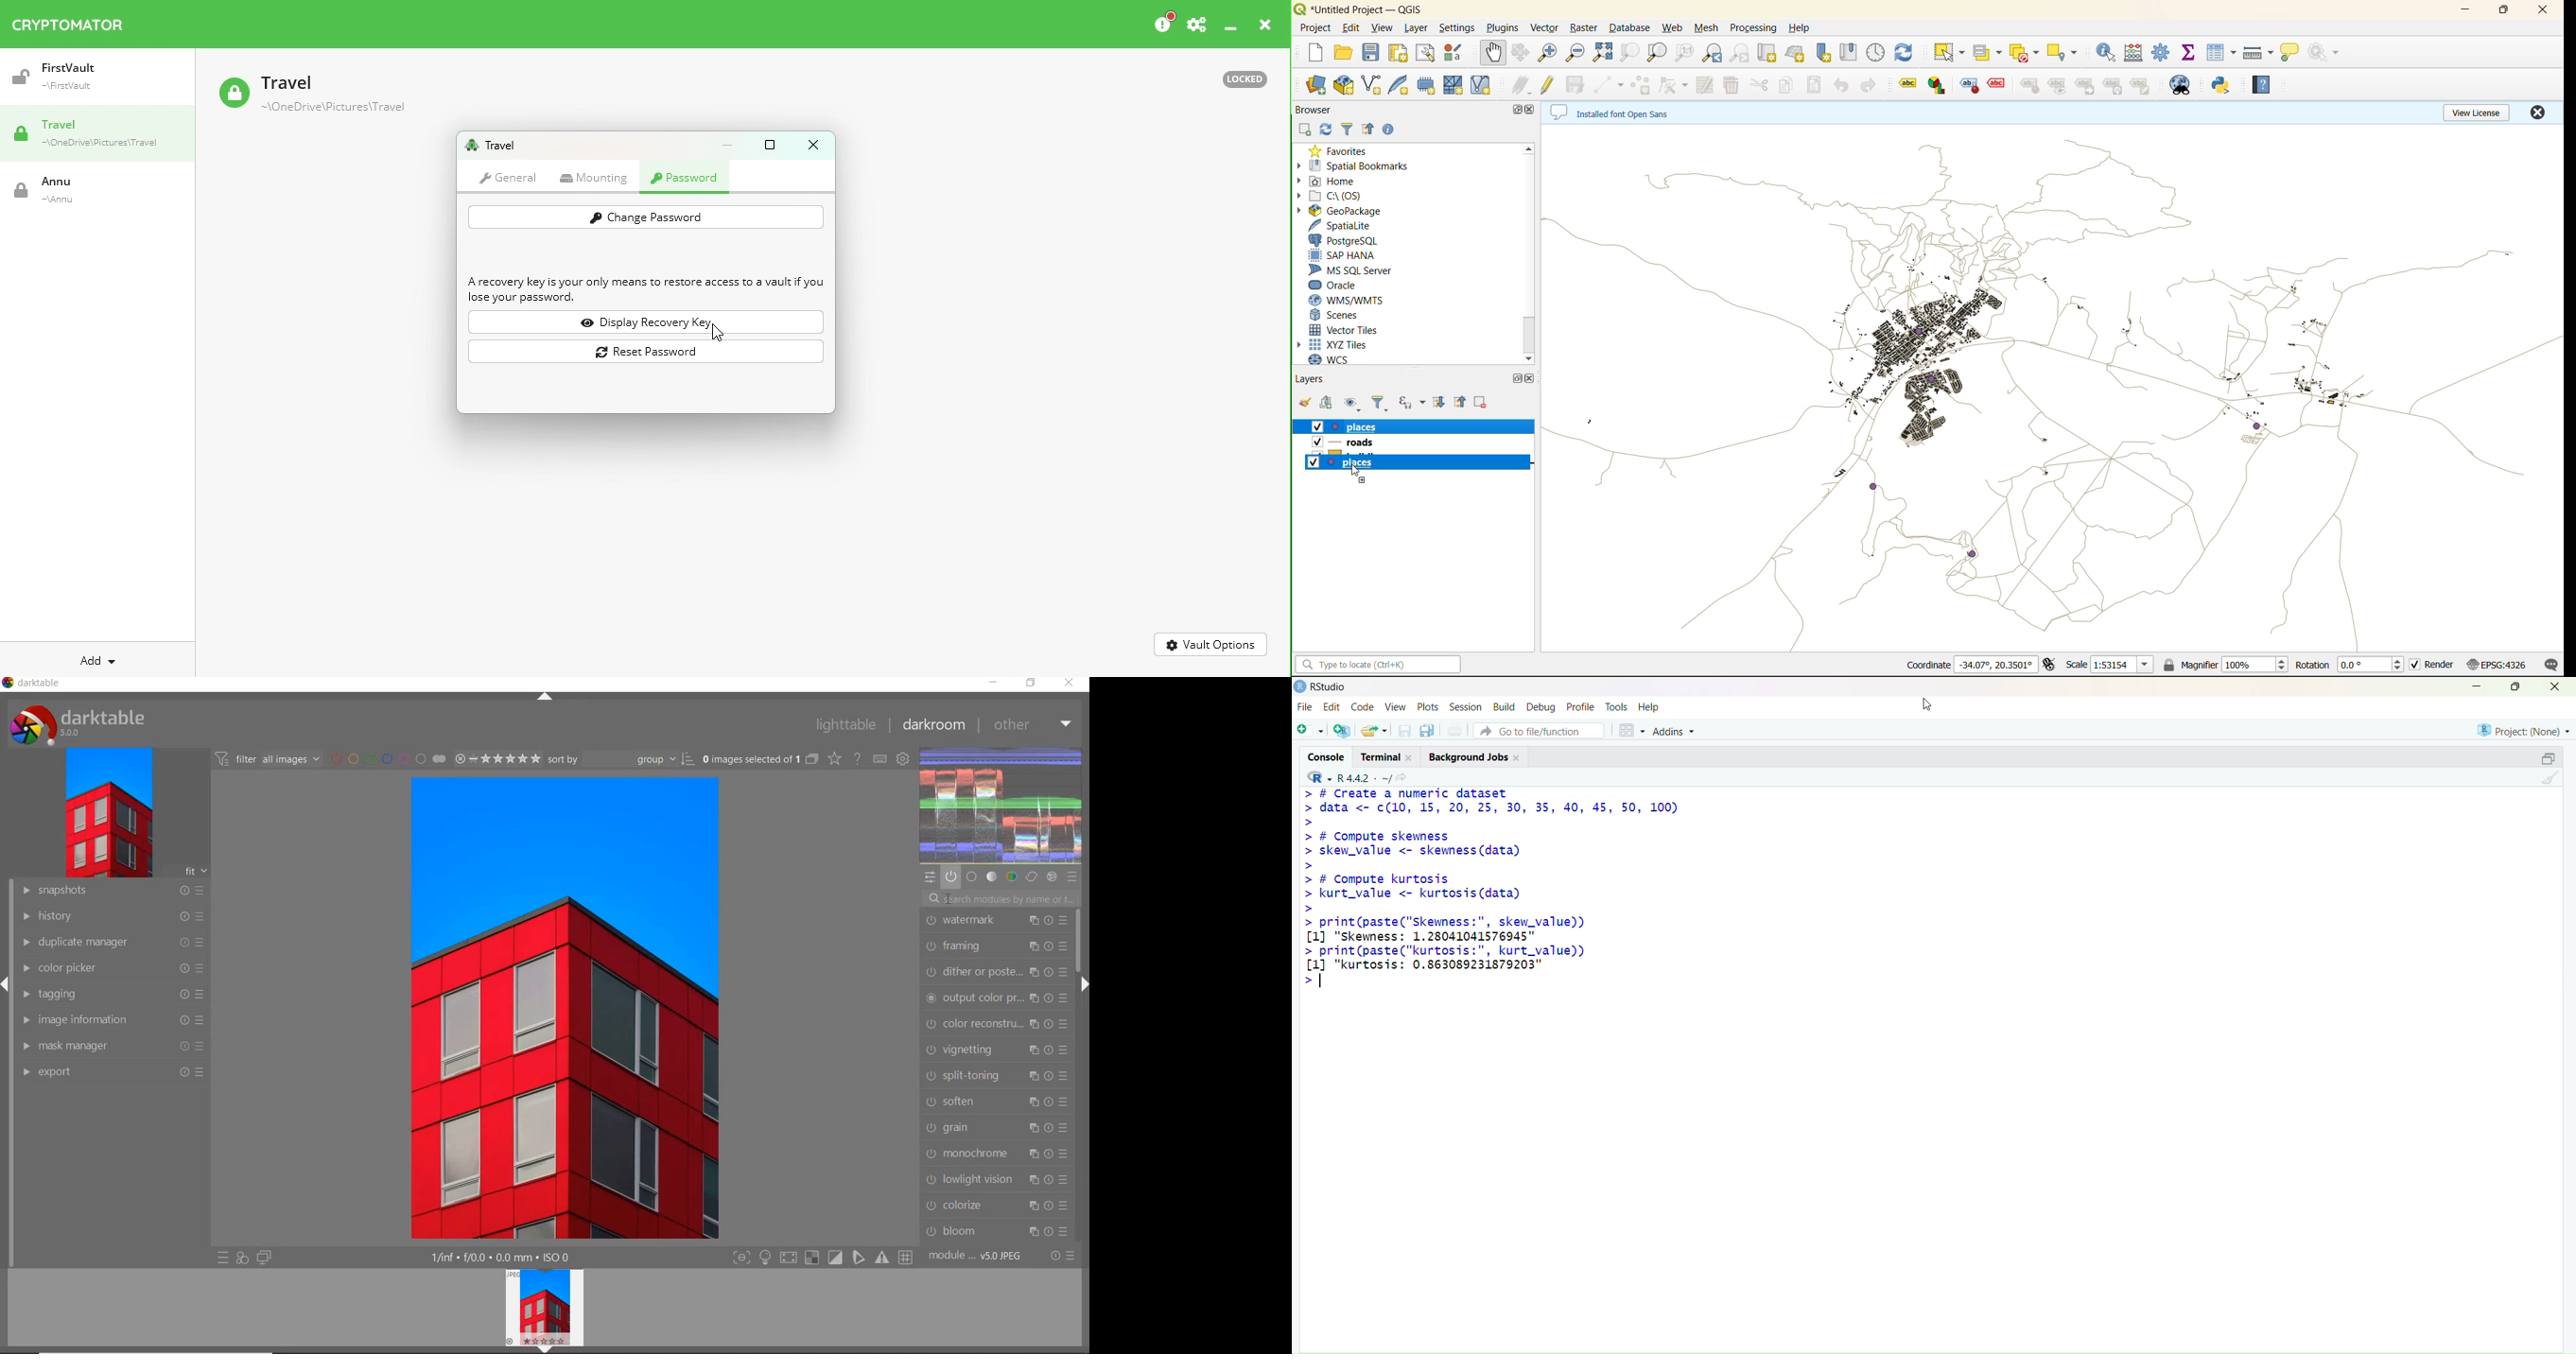 The height and width of the screenshot is (1372, 2576). I want to click on Profile, so click(1581, 704).